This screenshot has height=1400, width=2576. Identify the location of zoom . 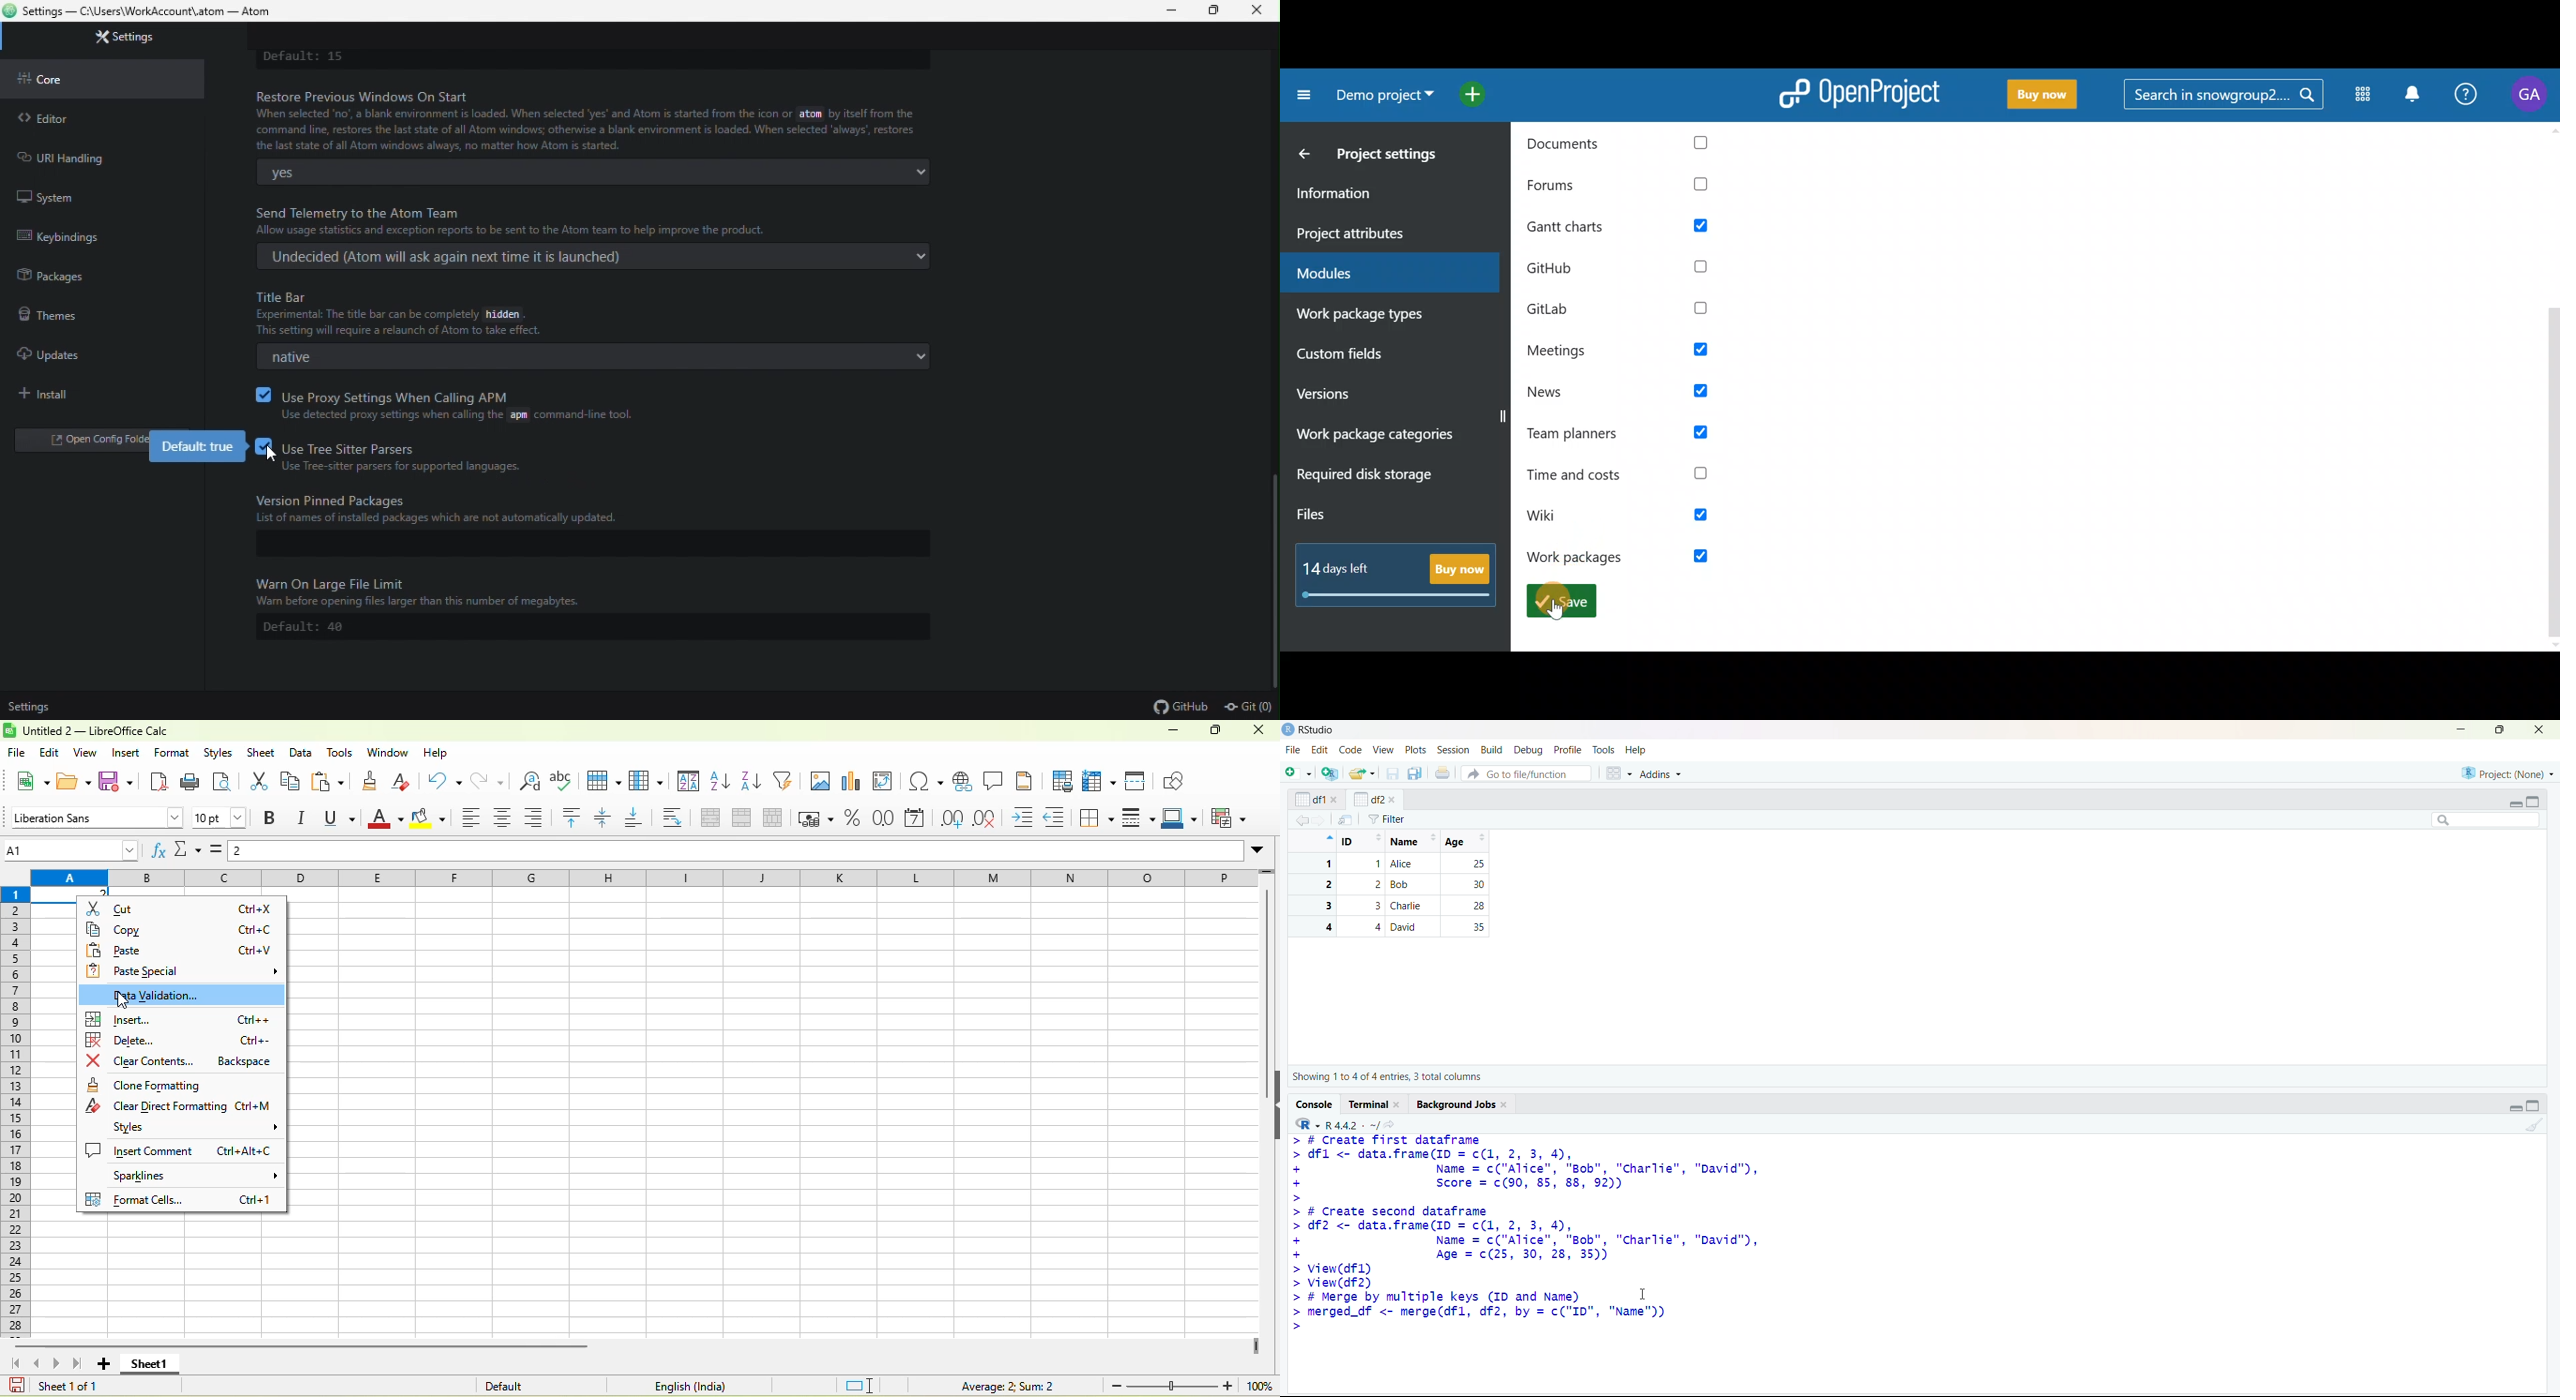
(1173, 1385).